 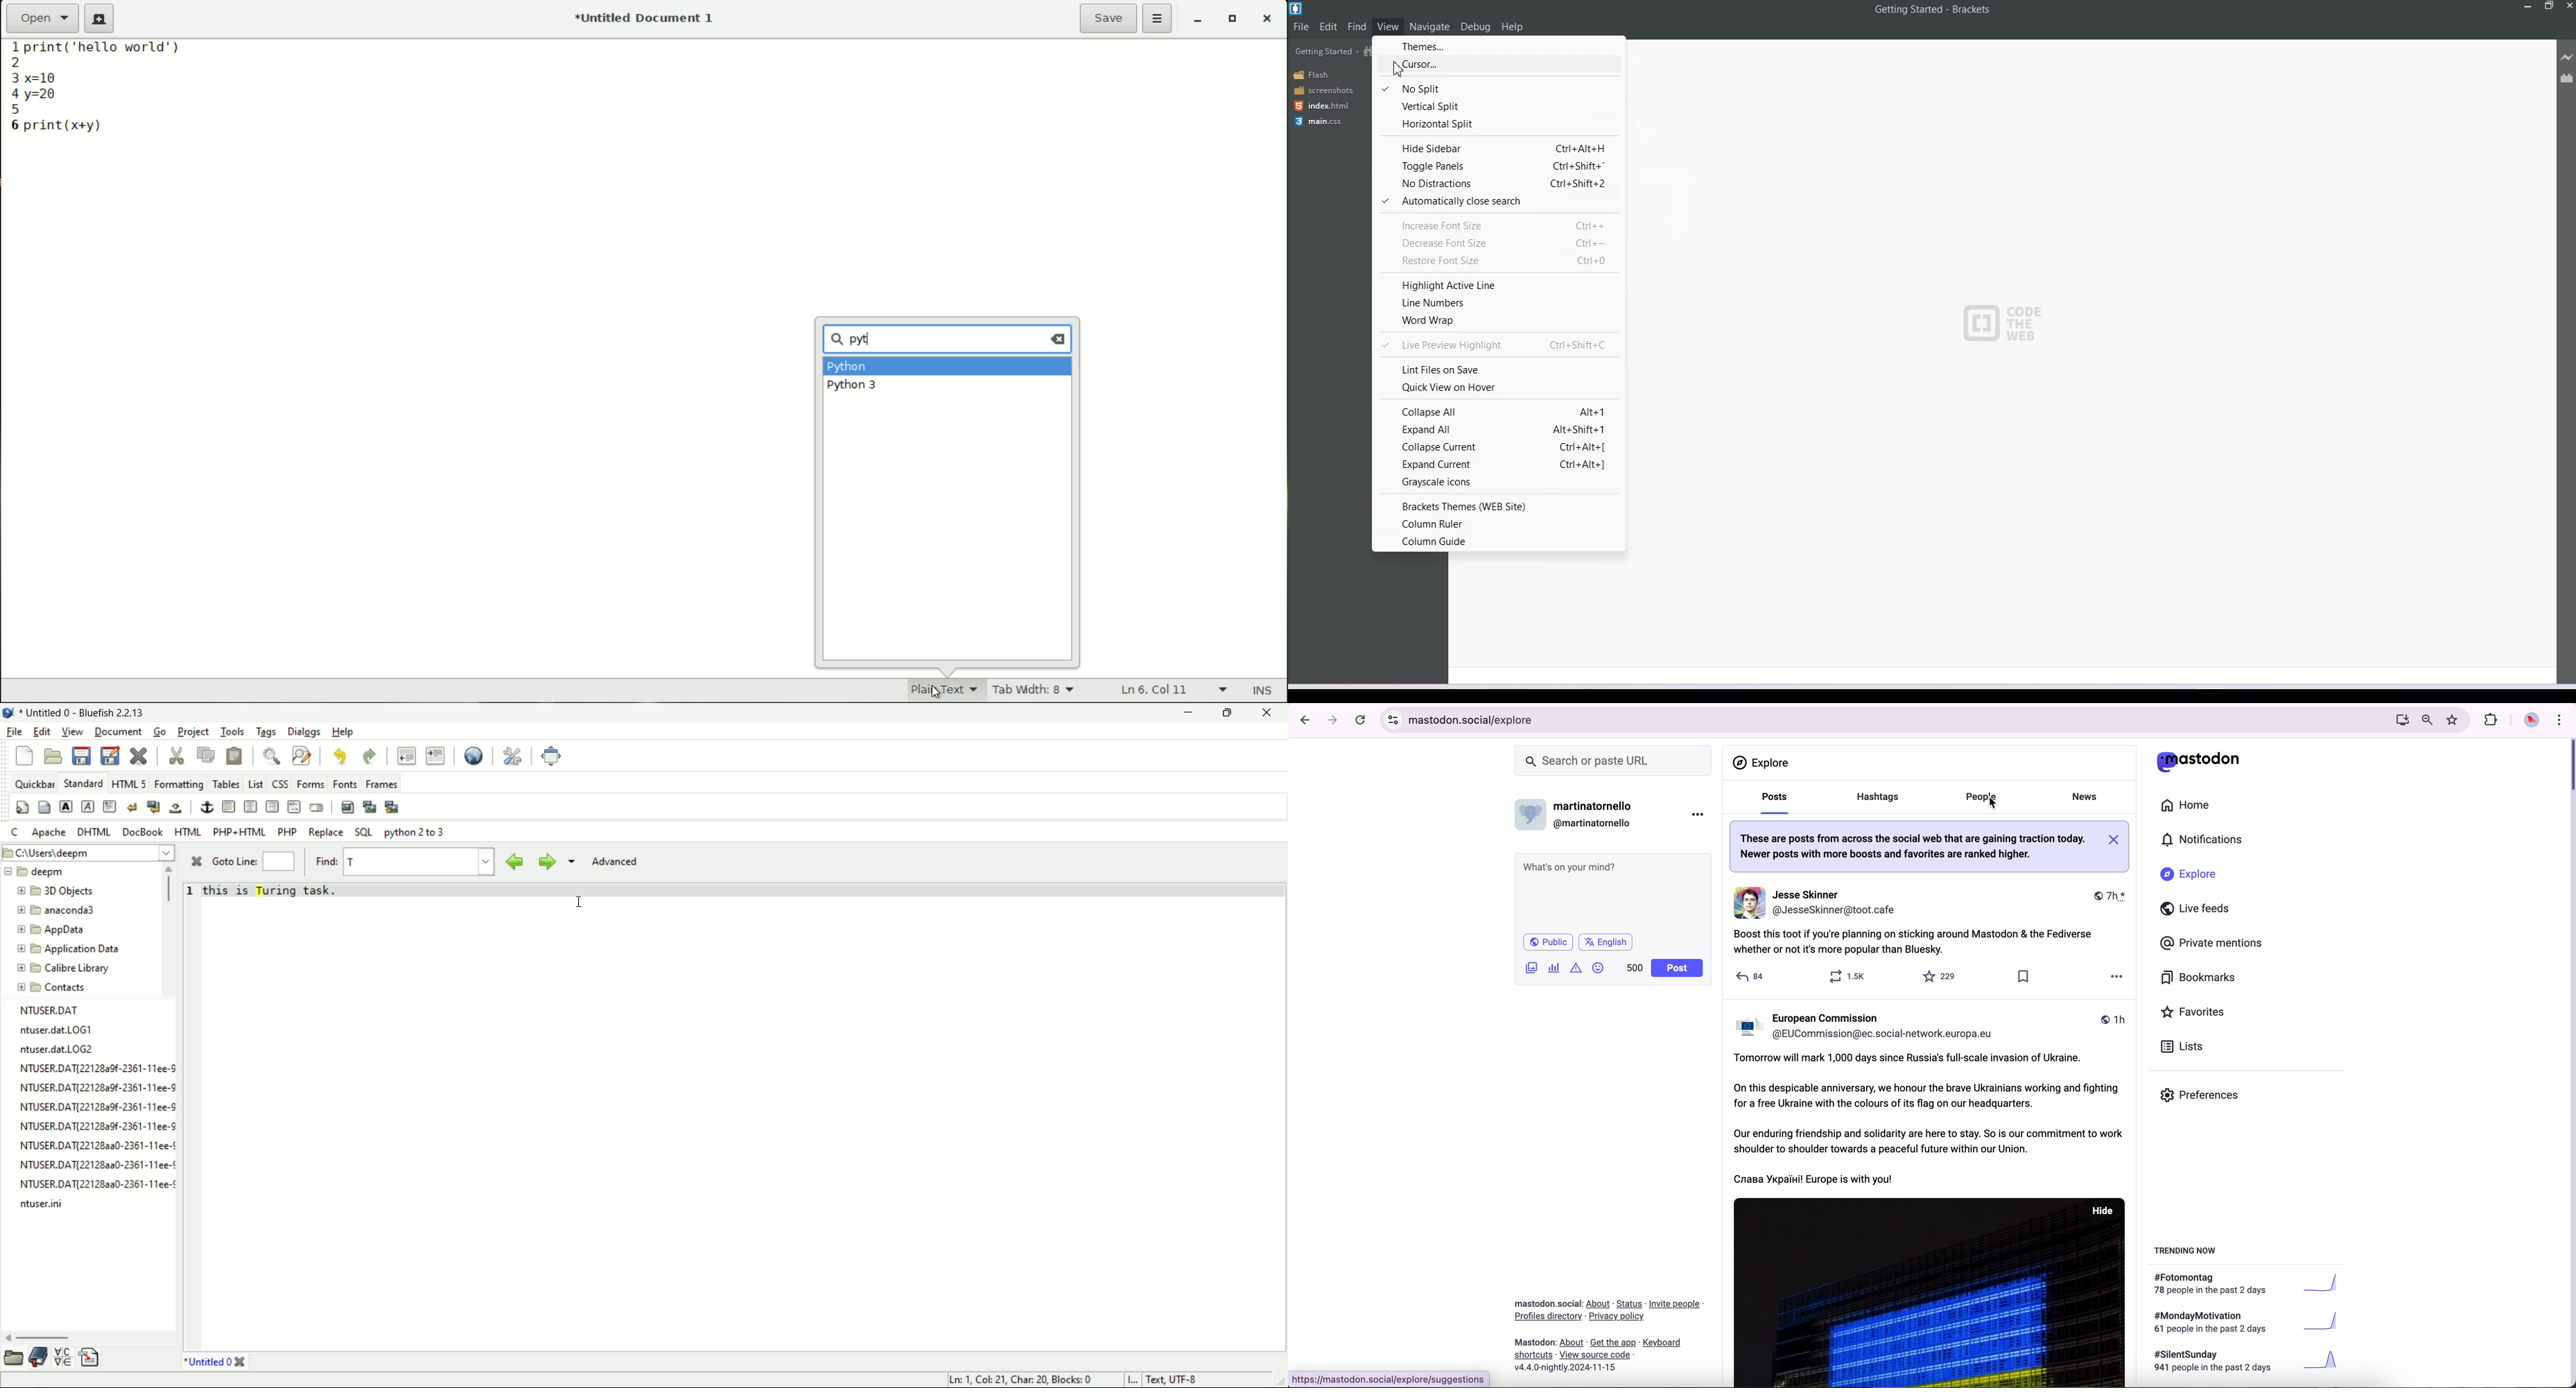 I want to click on icon, so click(x=1577, y=968).